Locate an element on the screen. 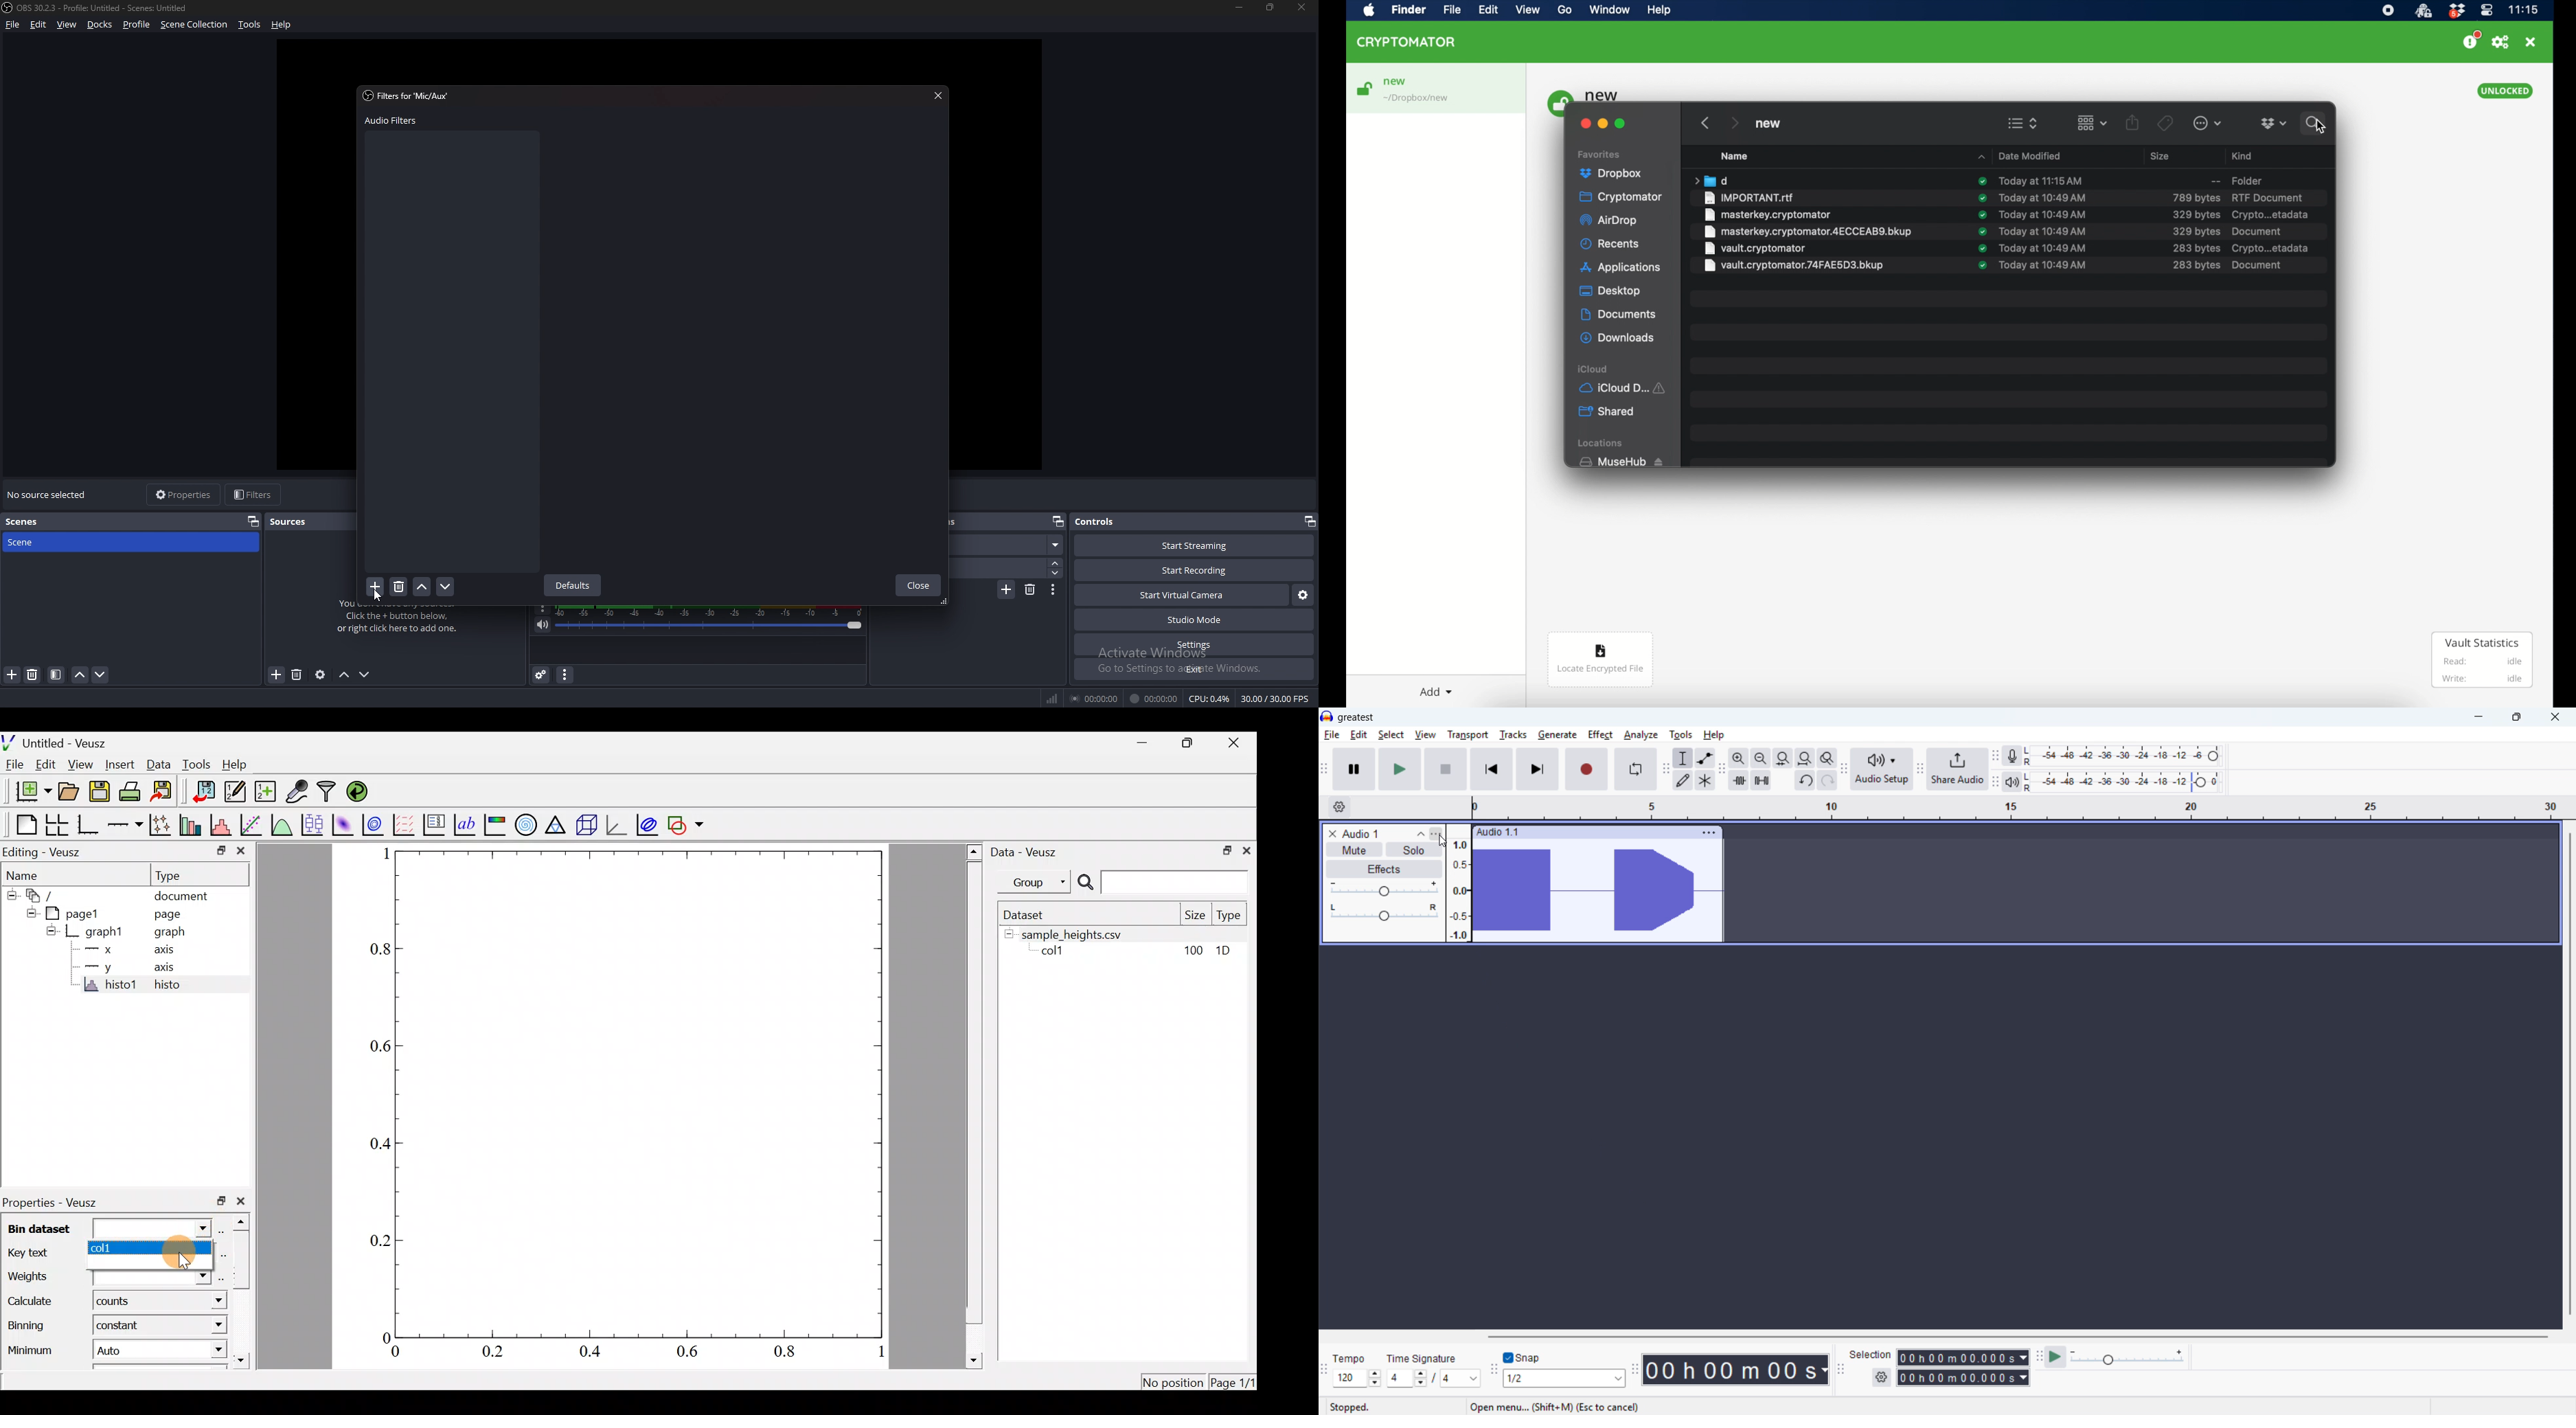 This screenshot has width=2576, height=1428. 1 is located at coordinates (379, 854).